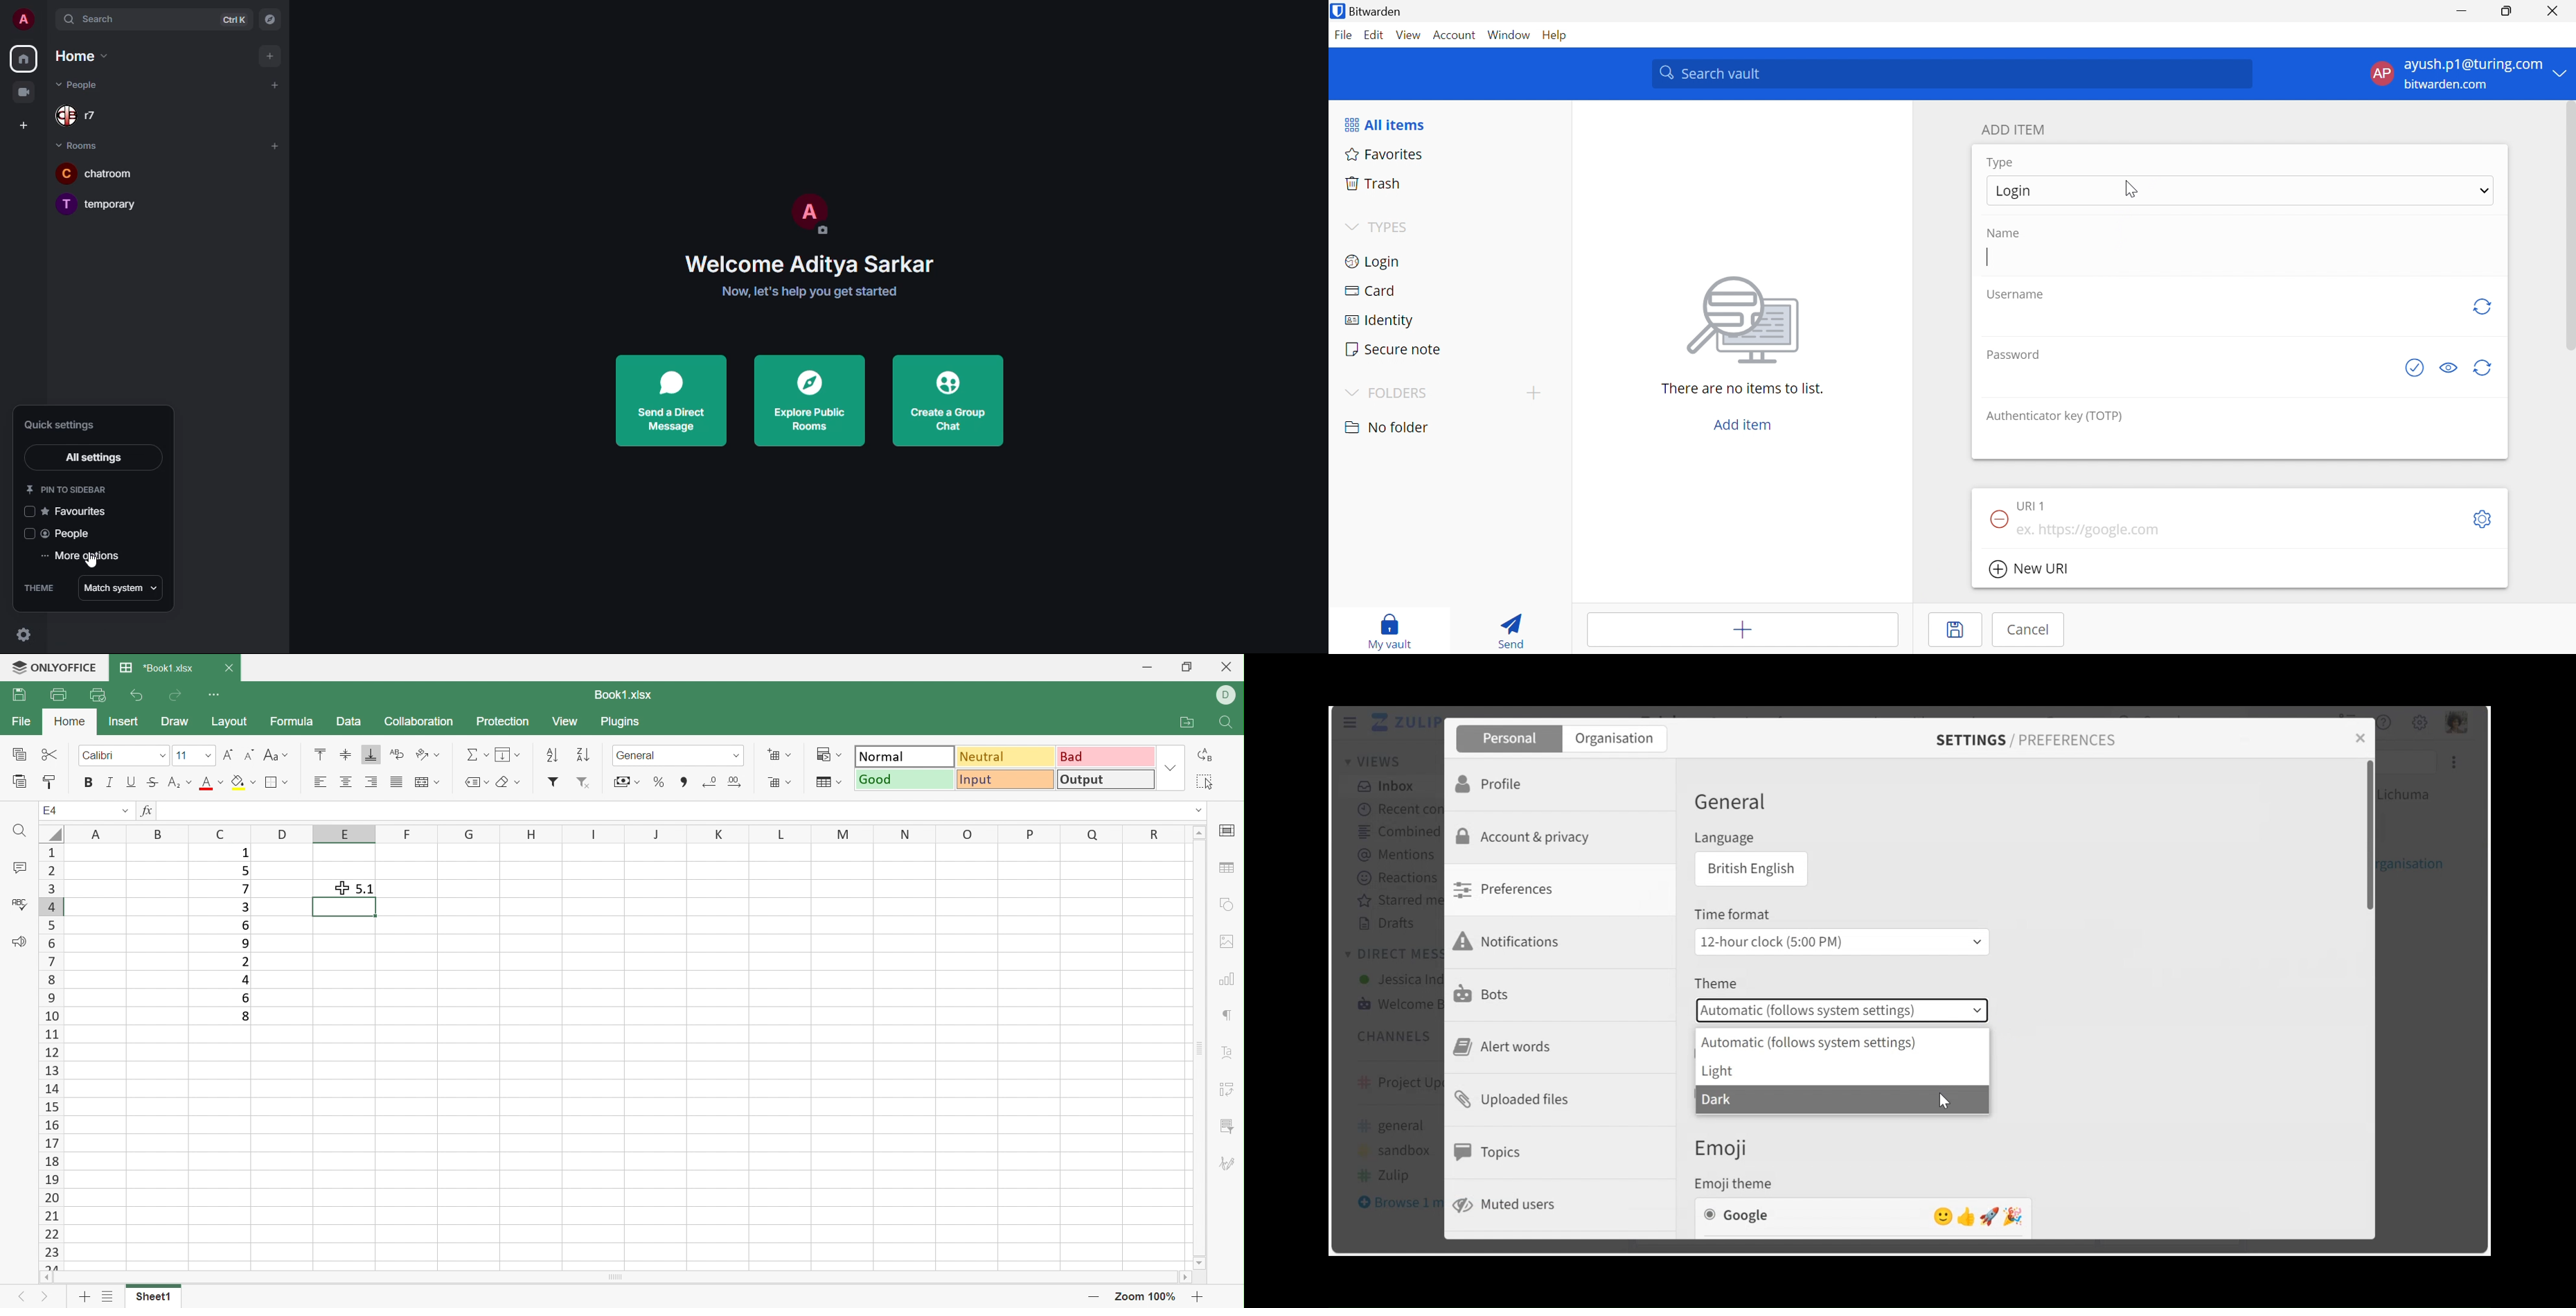 This screenshot has width=2576, height=1316. I want to click on Drop Down, so click(162, 755).